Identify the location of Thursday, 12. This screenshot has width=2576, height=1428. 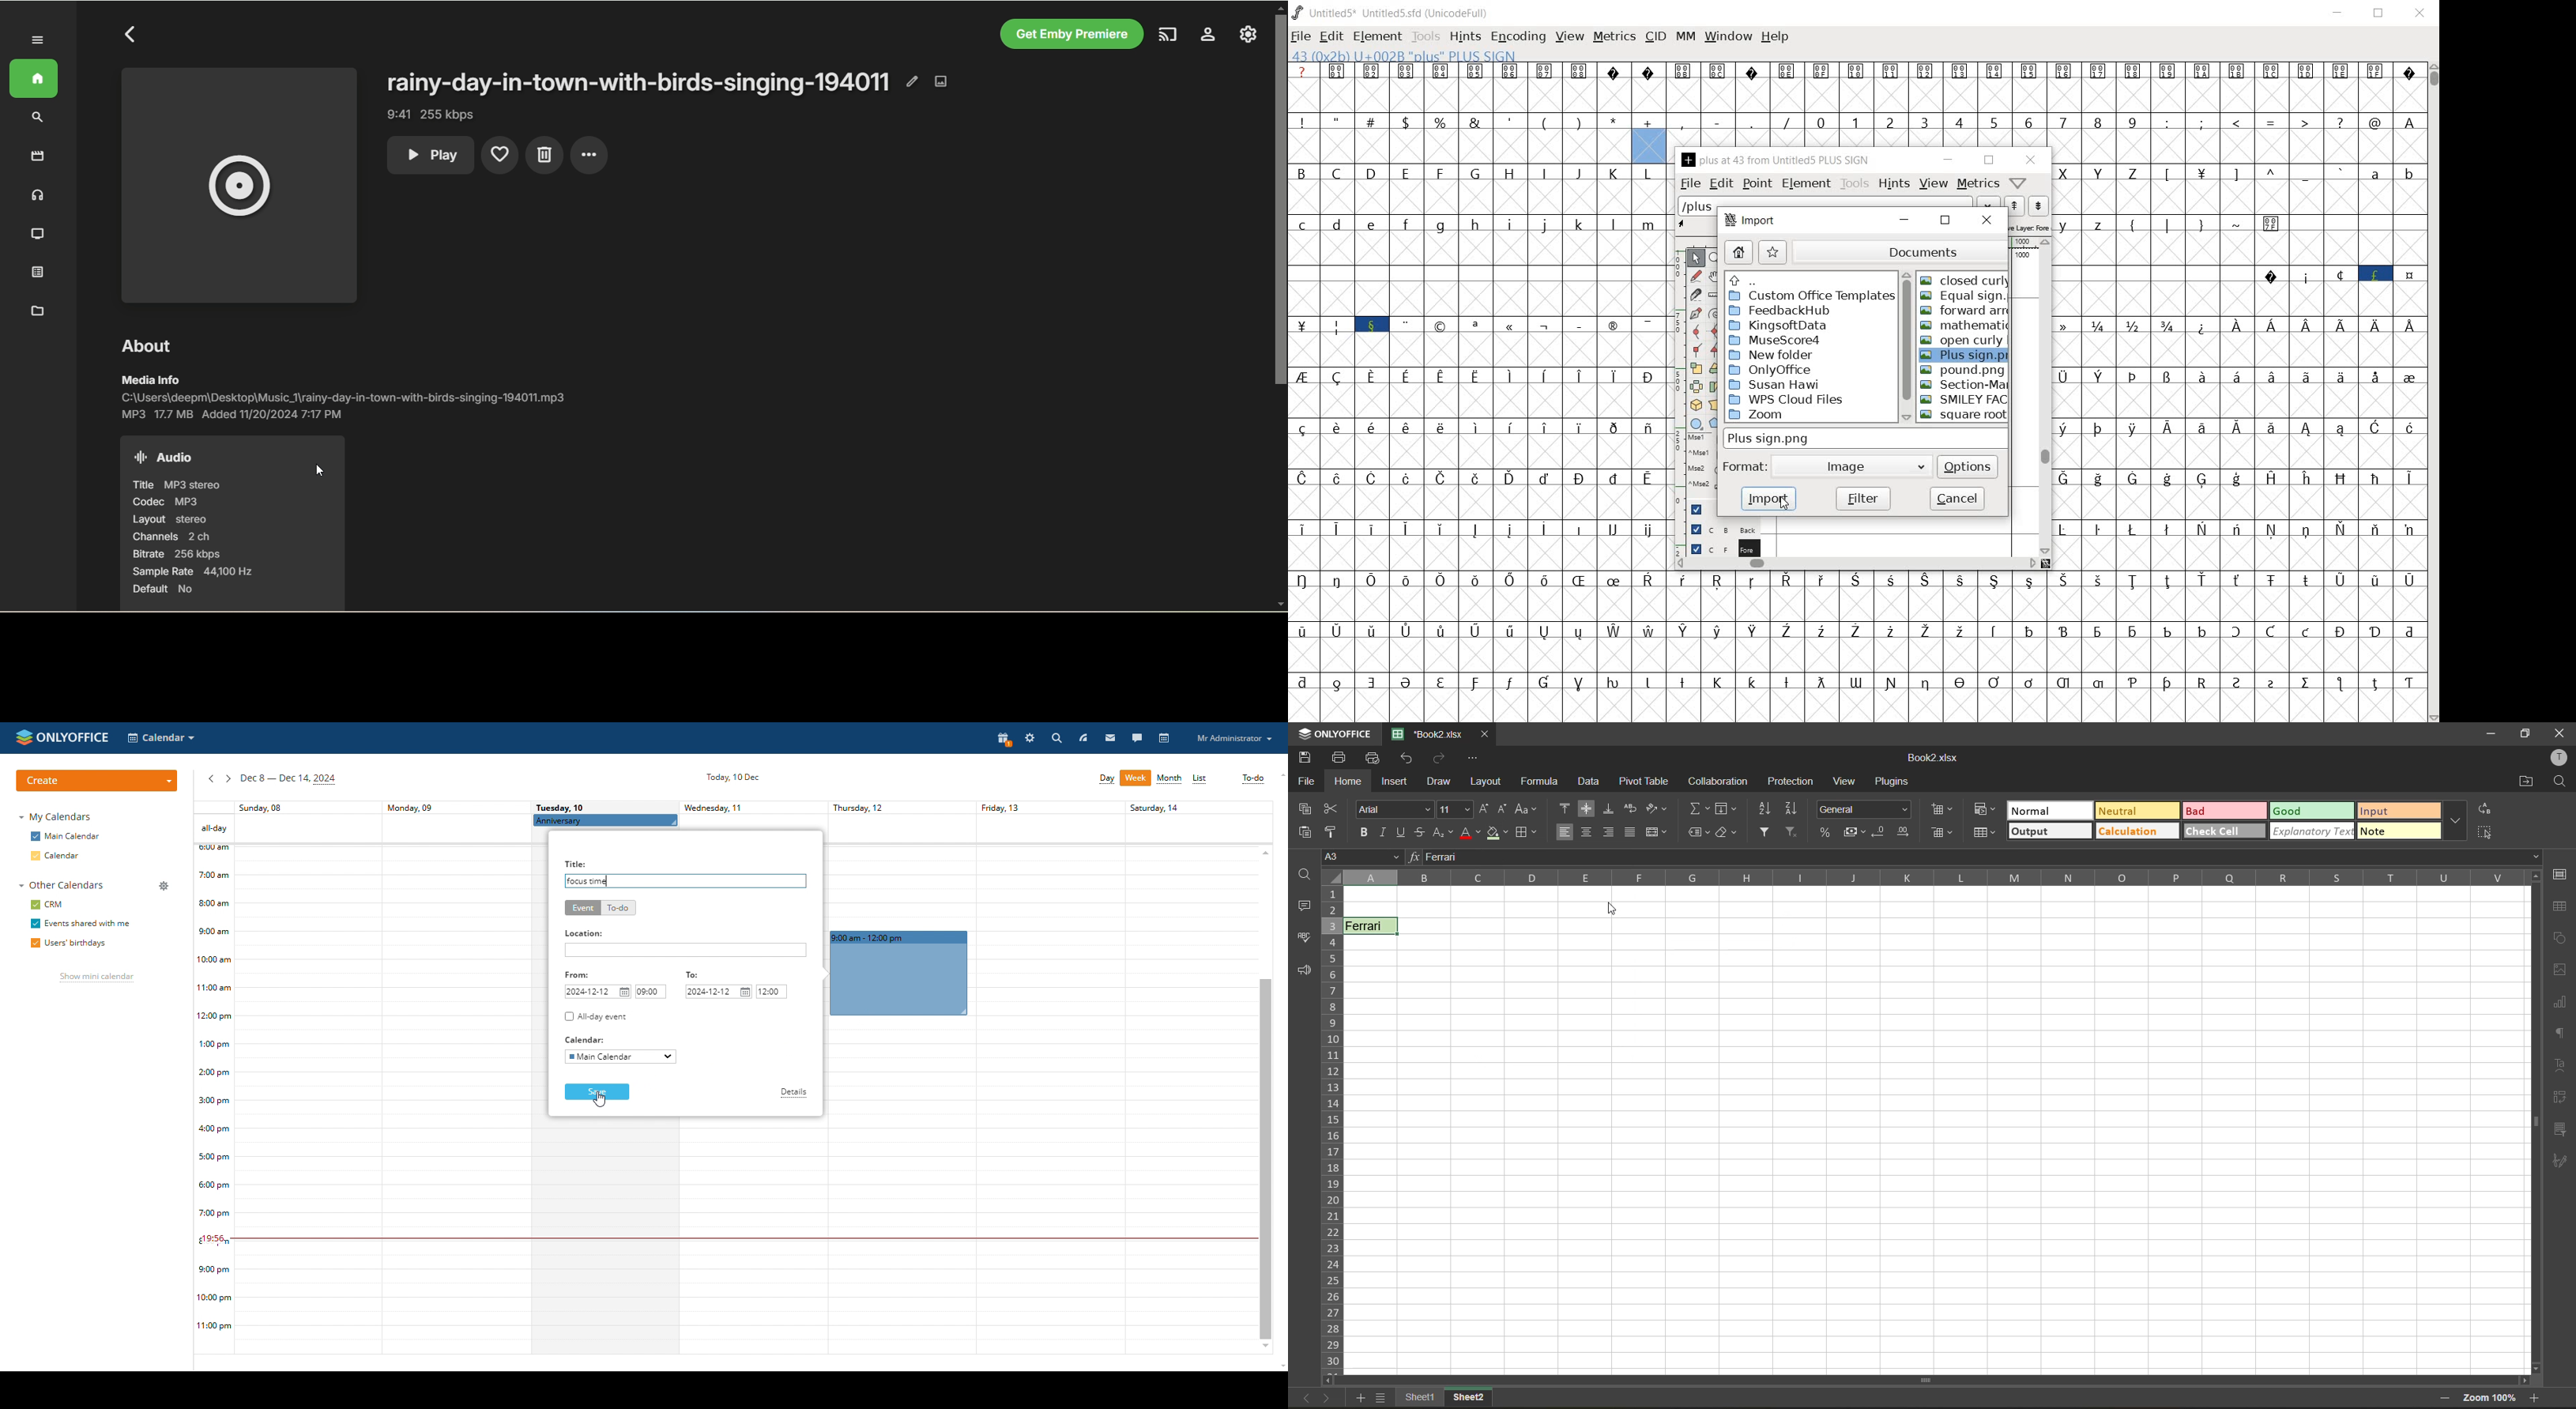
(893, 807).